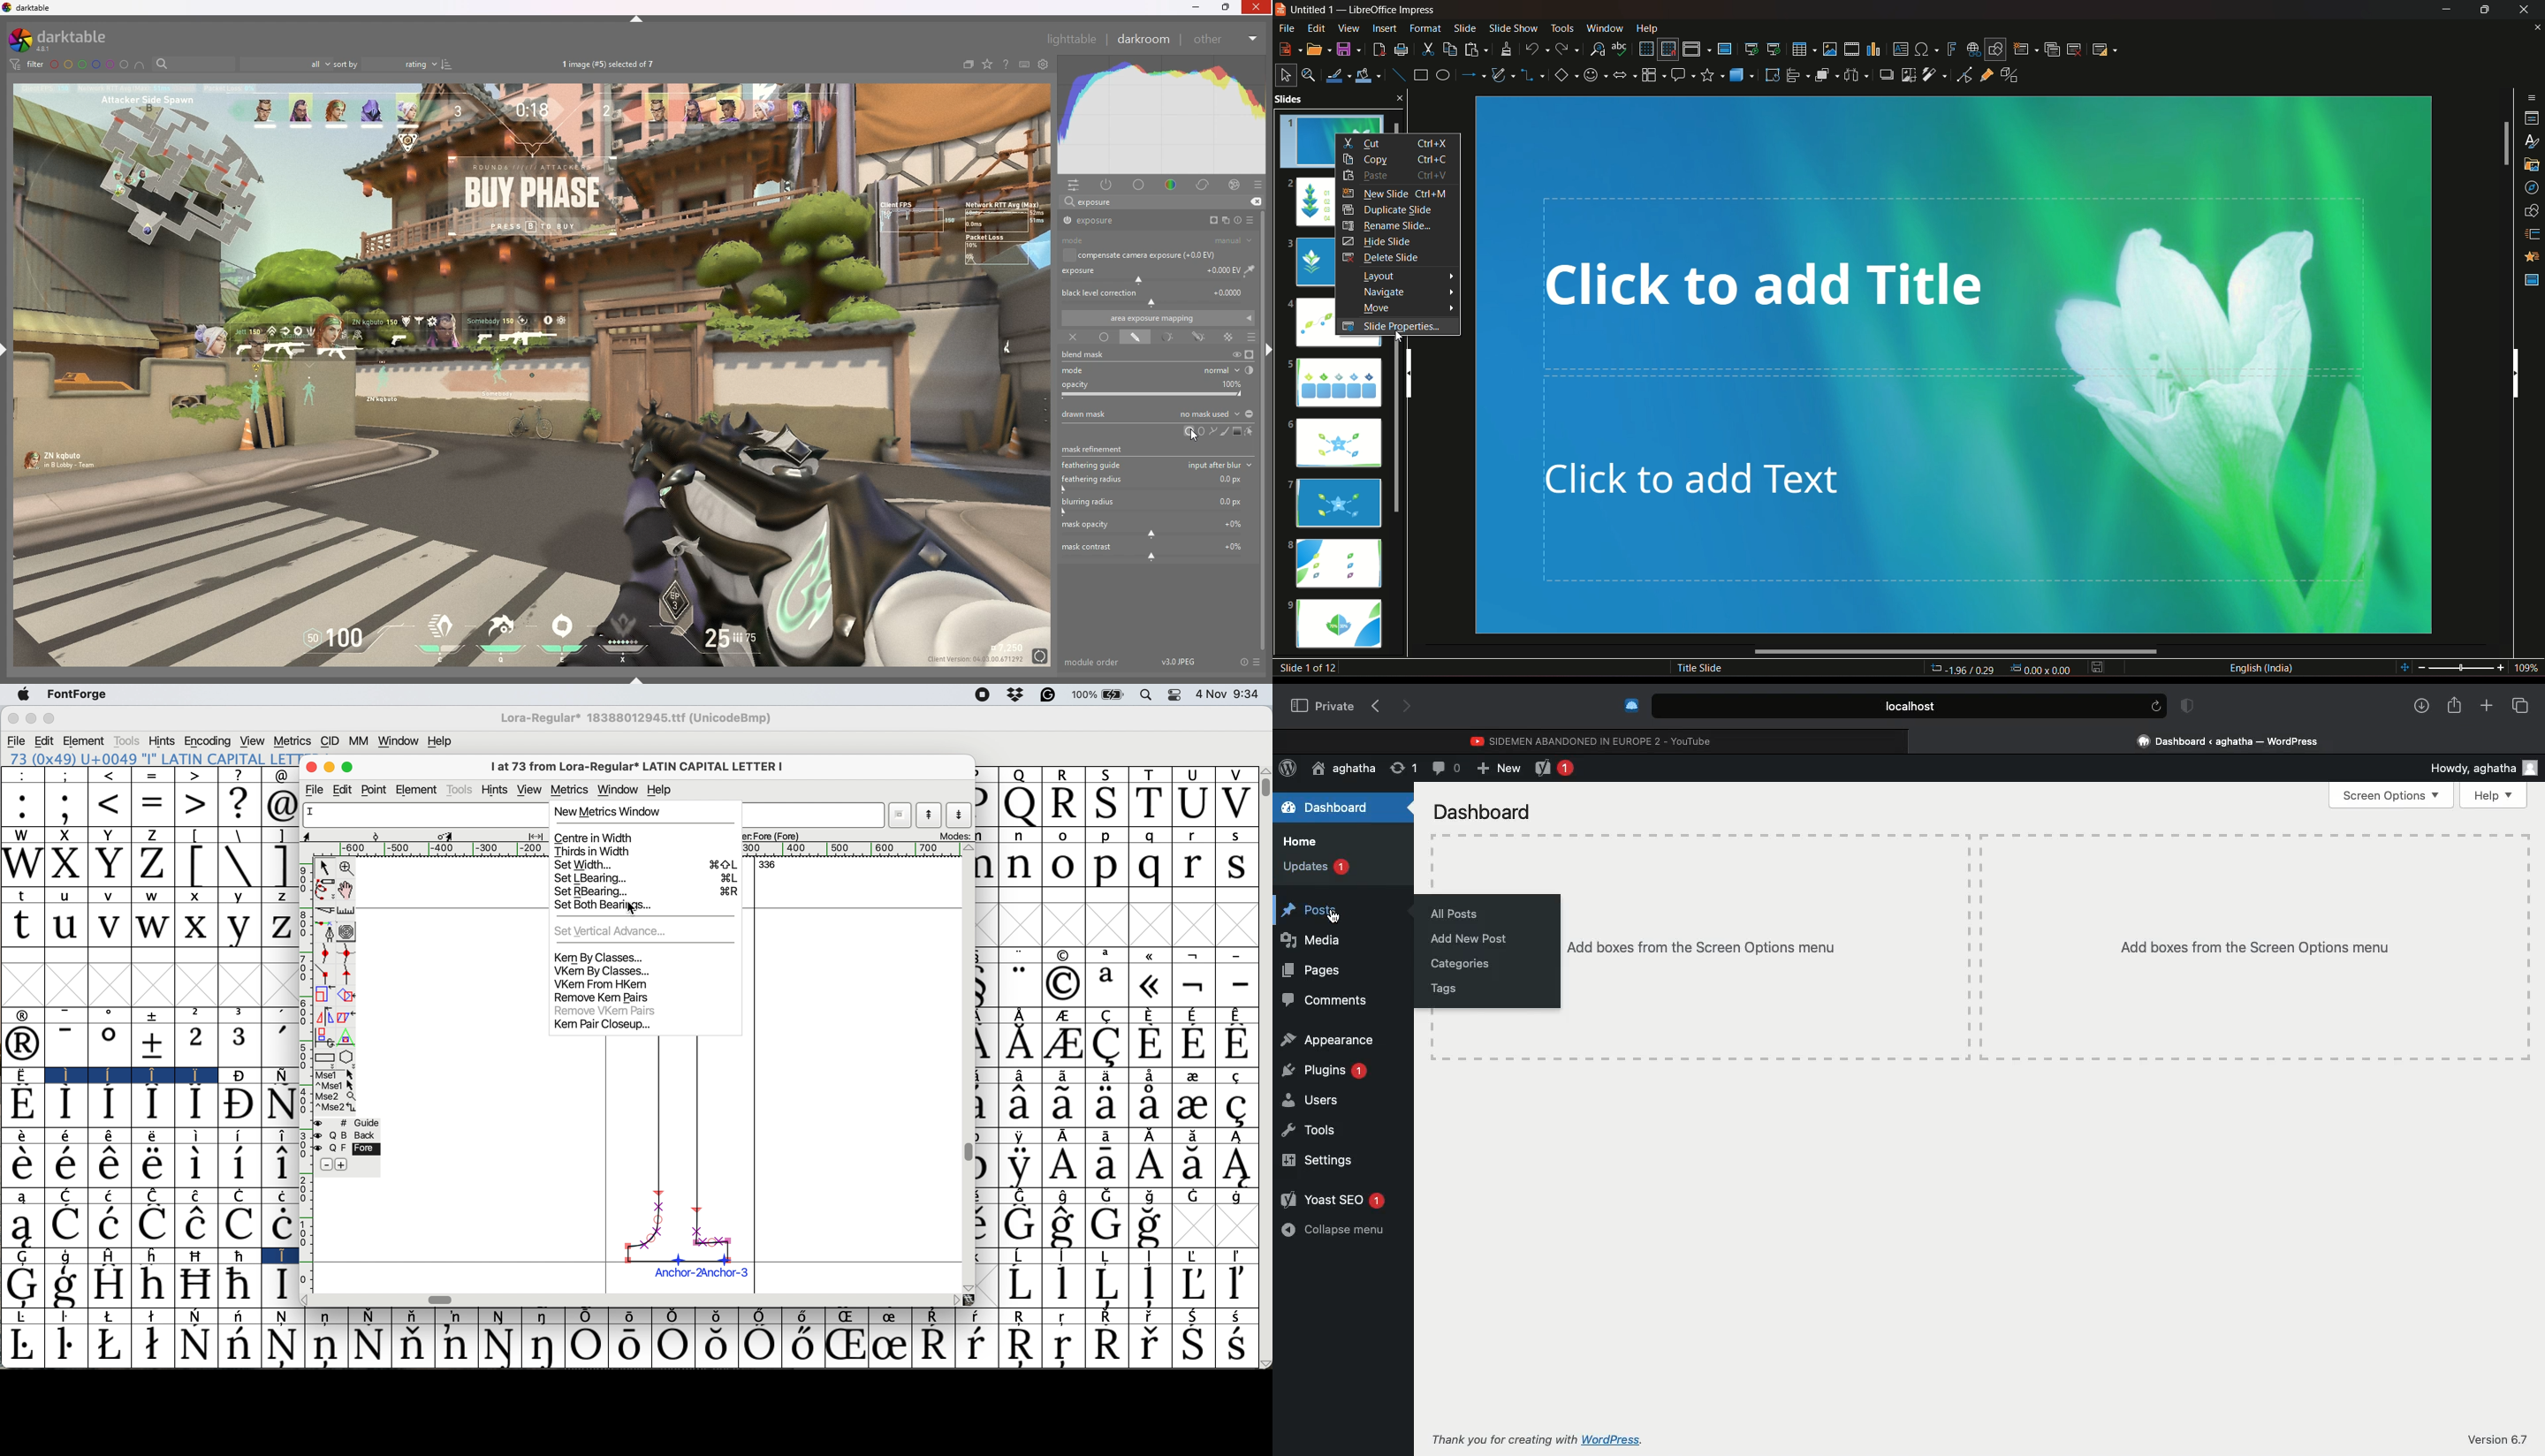 The height and width of the screenshot is (1456, 2548). I want to click on element, so click(418, 789).